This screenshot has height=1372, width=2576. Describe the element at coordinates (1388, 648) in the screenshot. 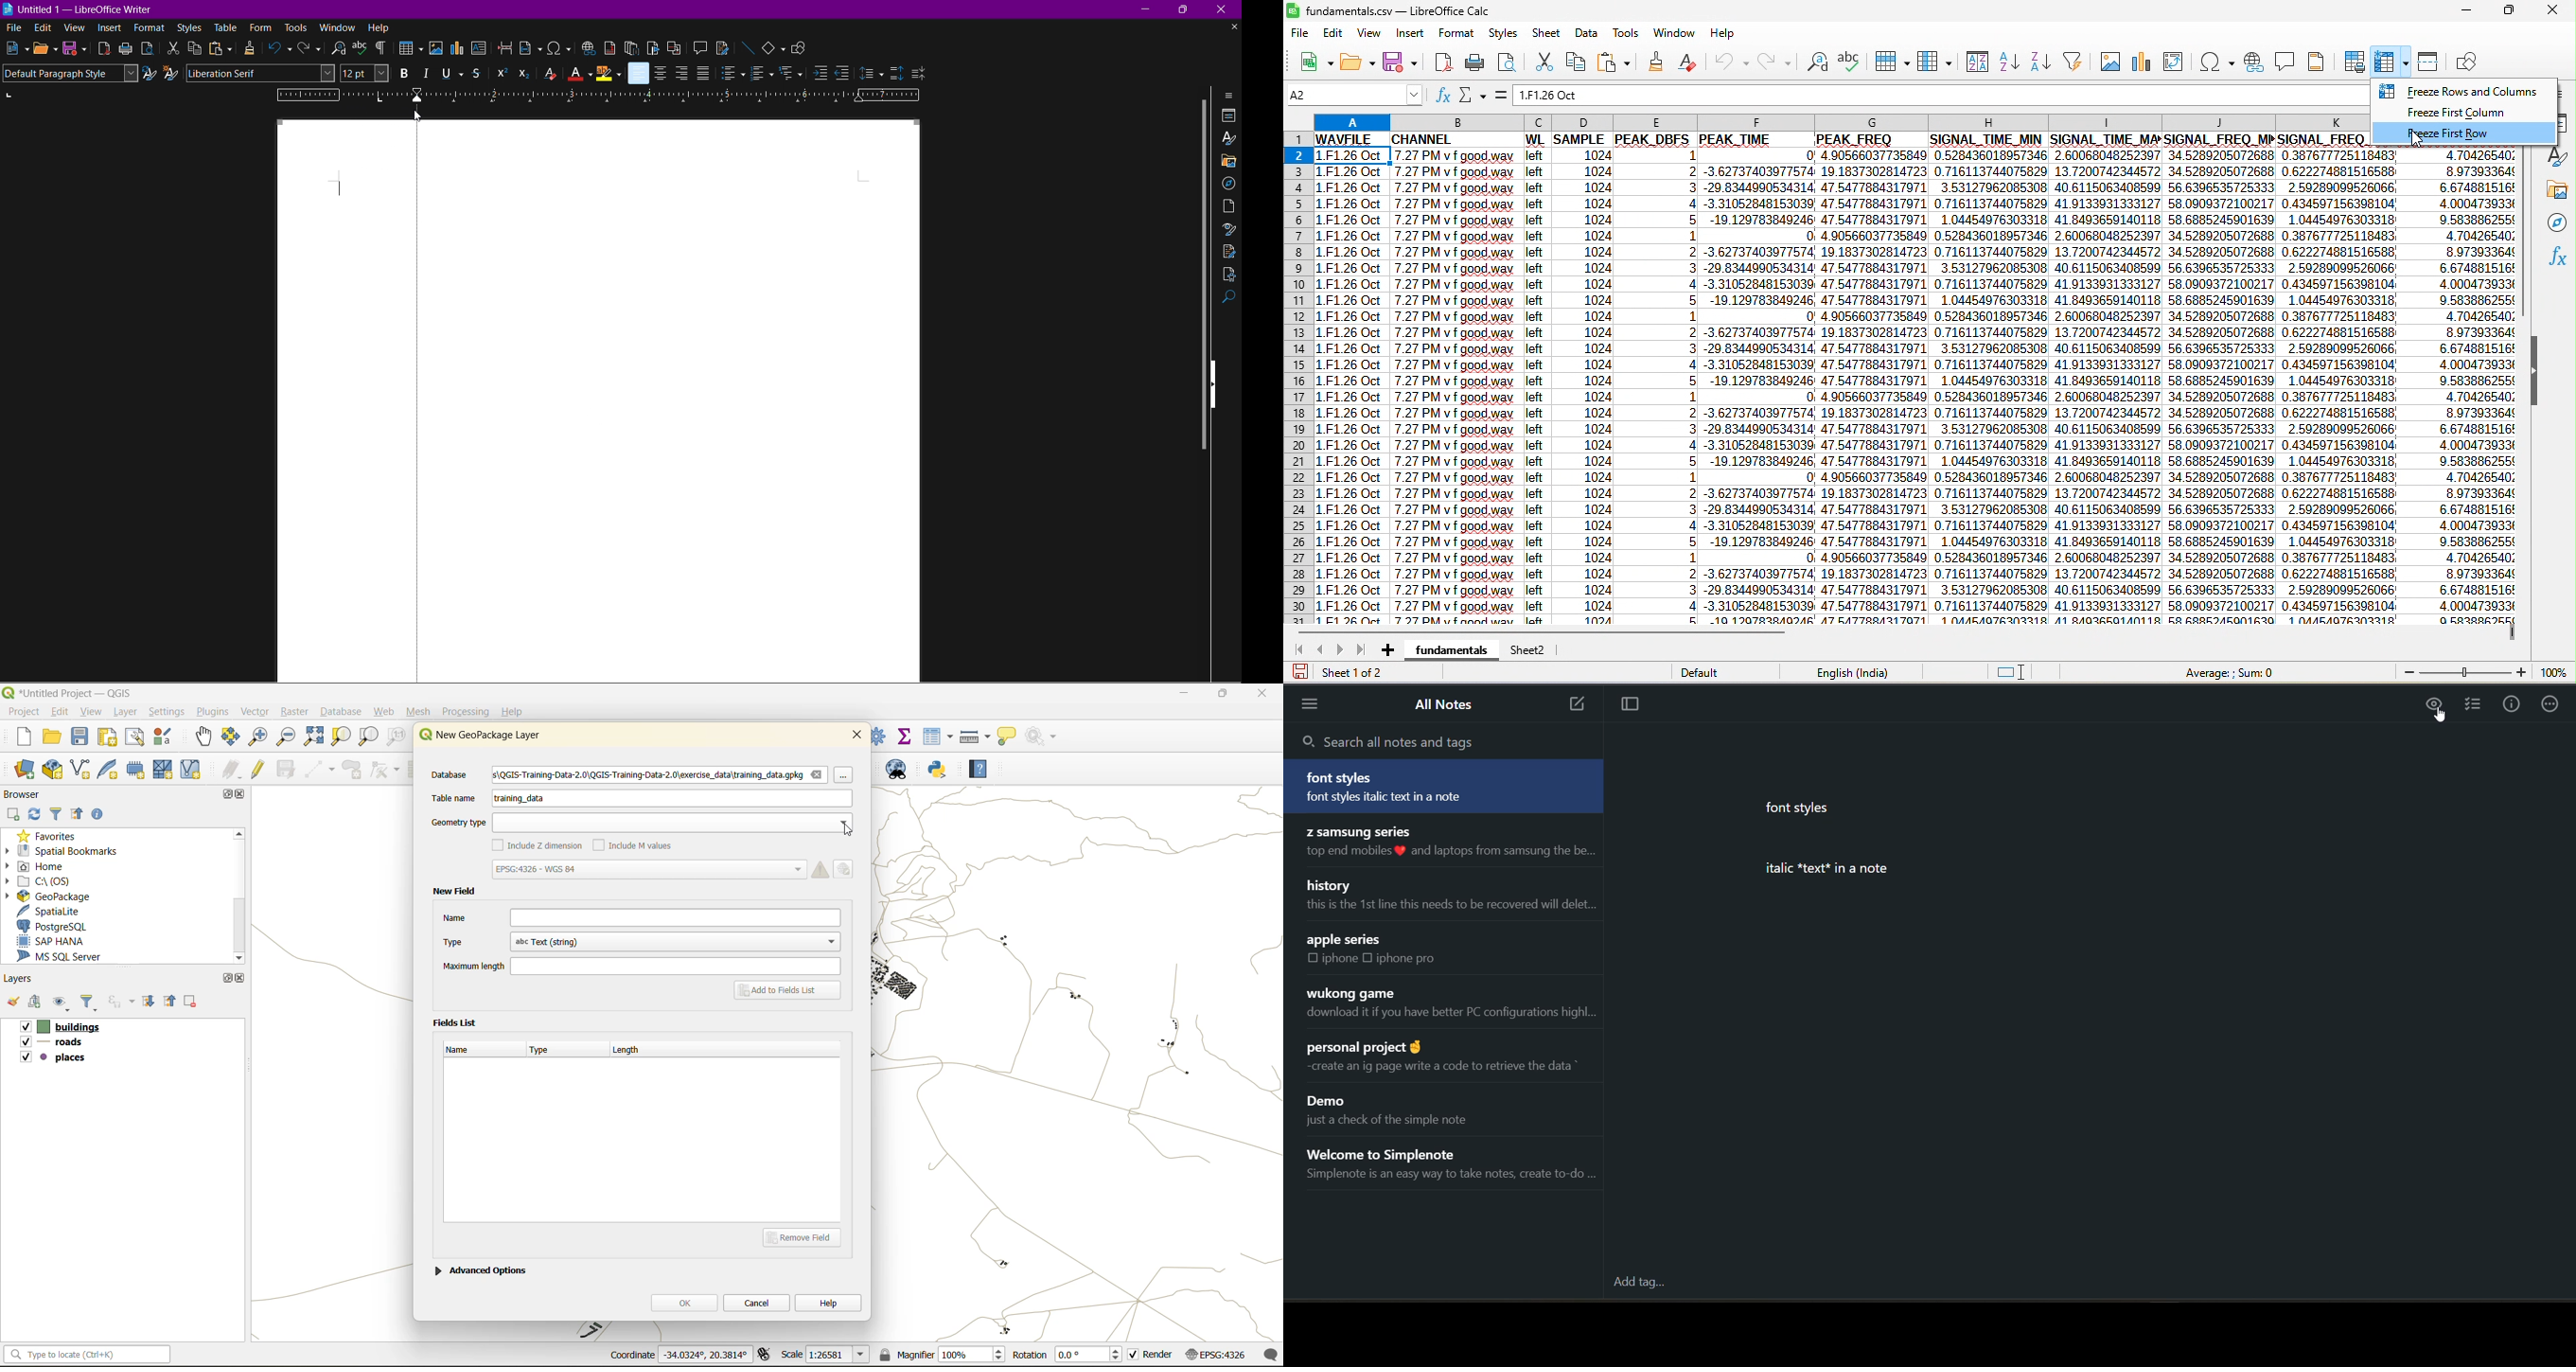

I see `add sheet` at that location.